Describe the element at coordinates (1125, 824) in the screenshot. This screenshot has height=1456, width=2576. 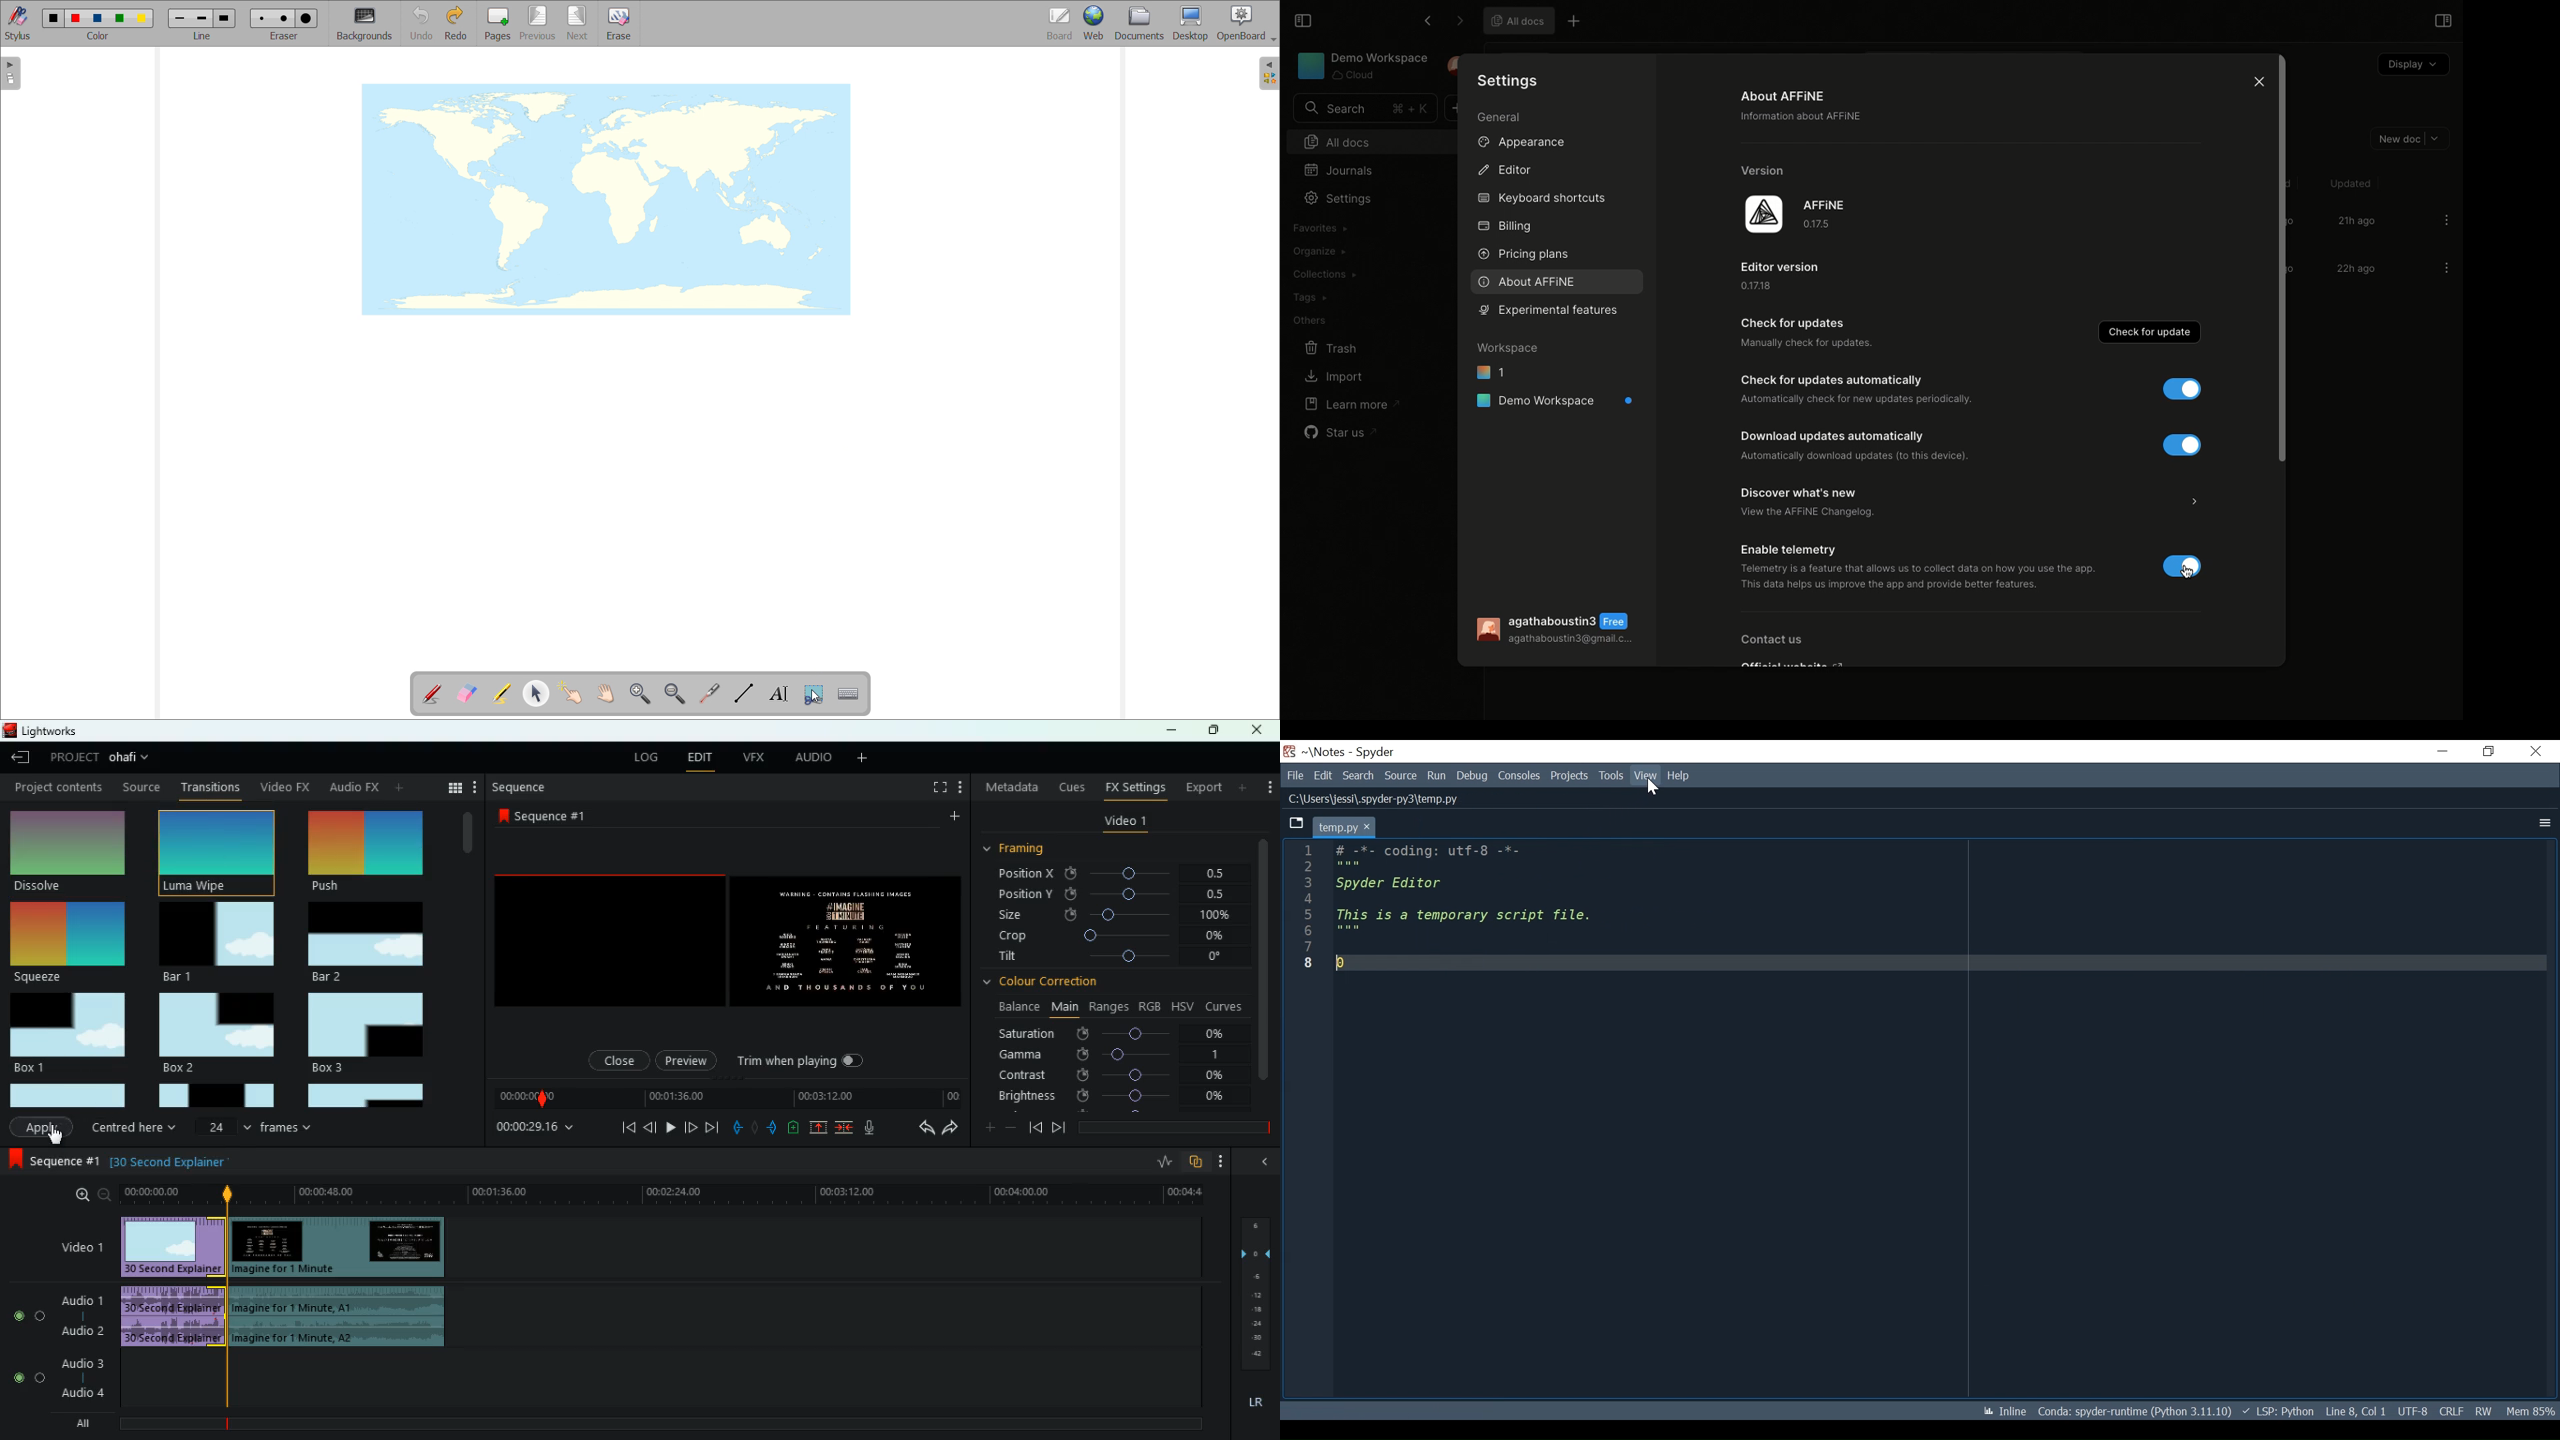
I see `video 1` at that location.